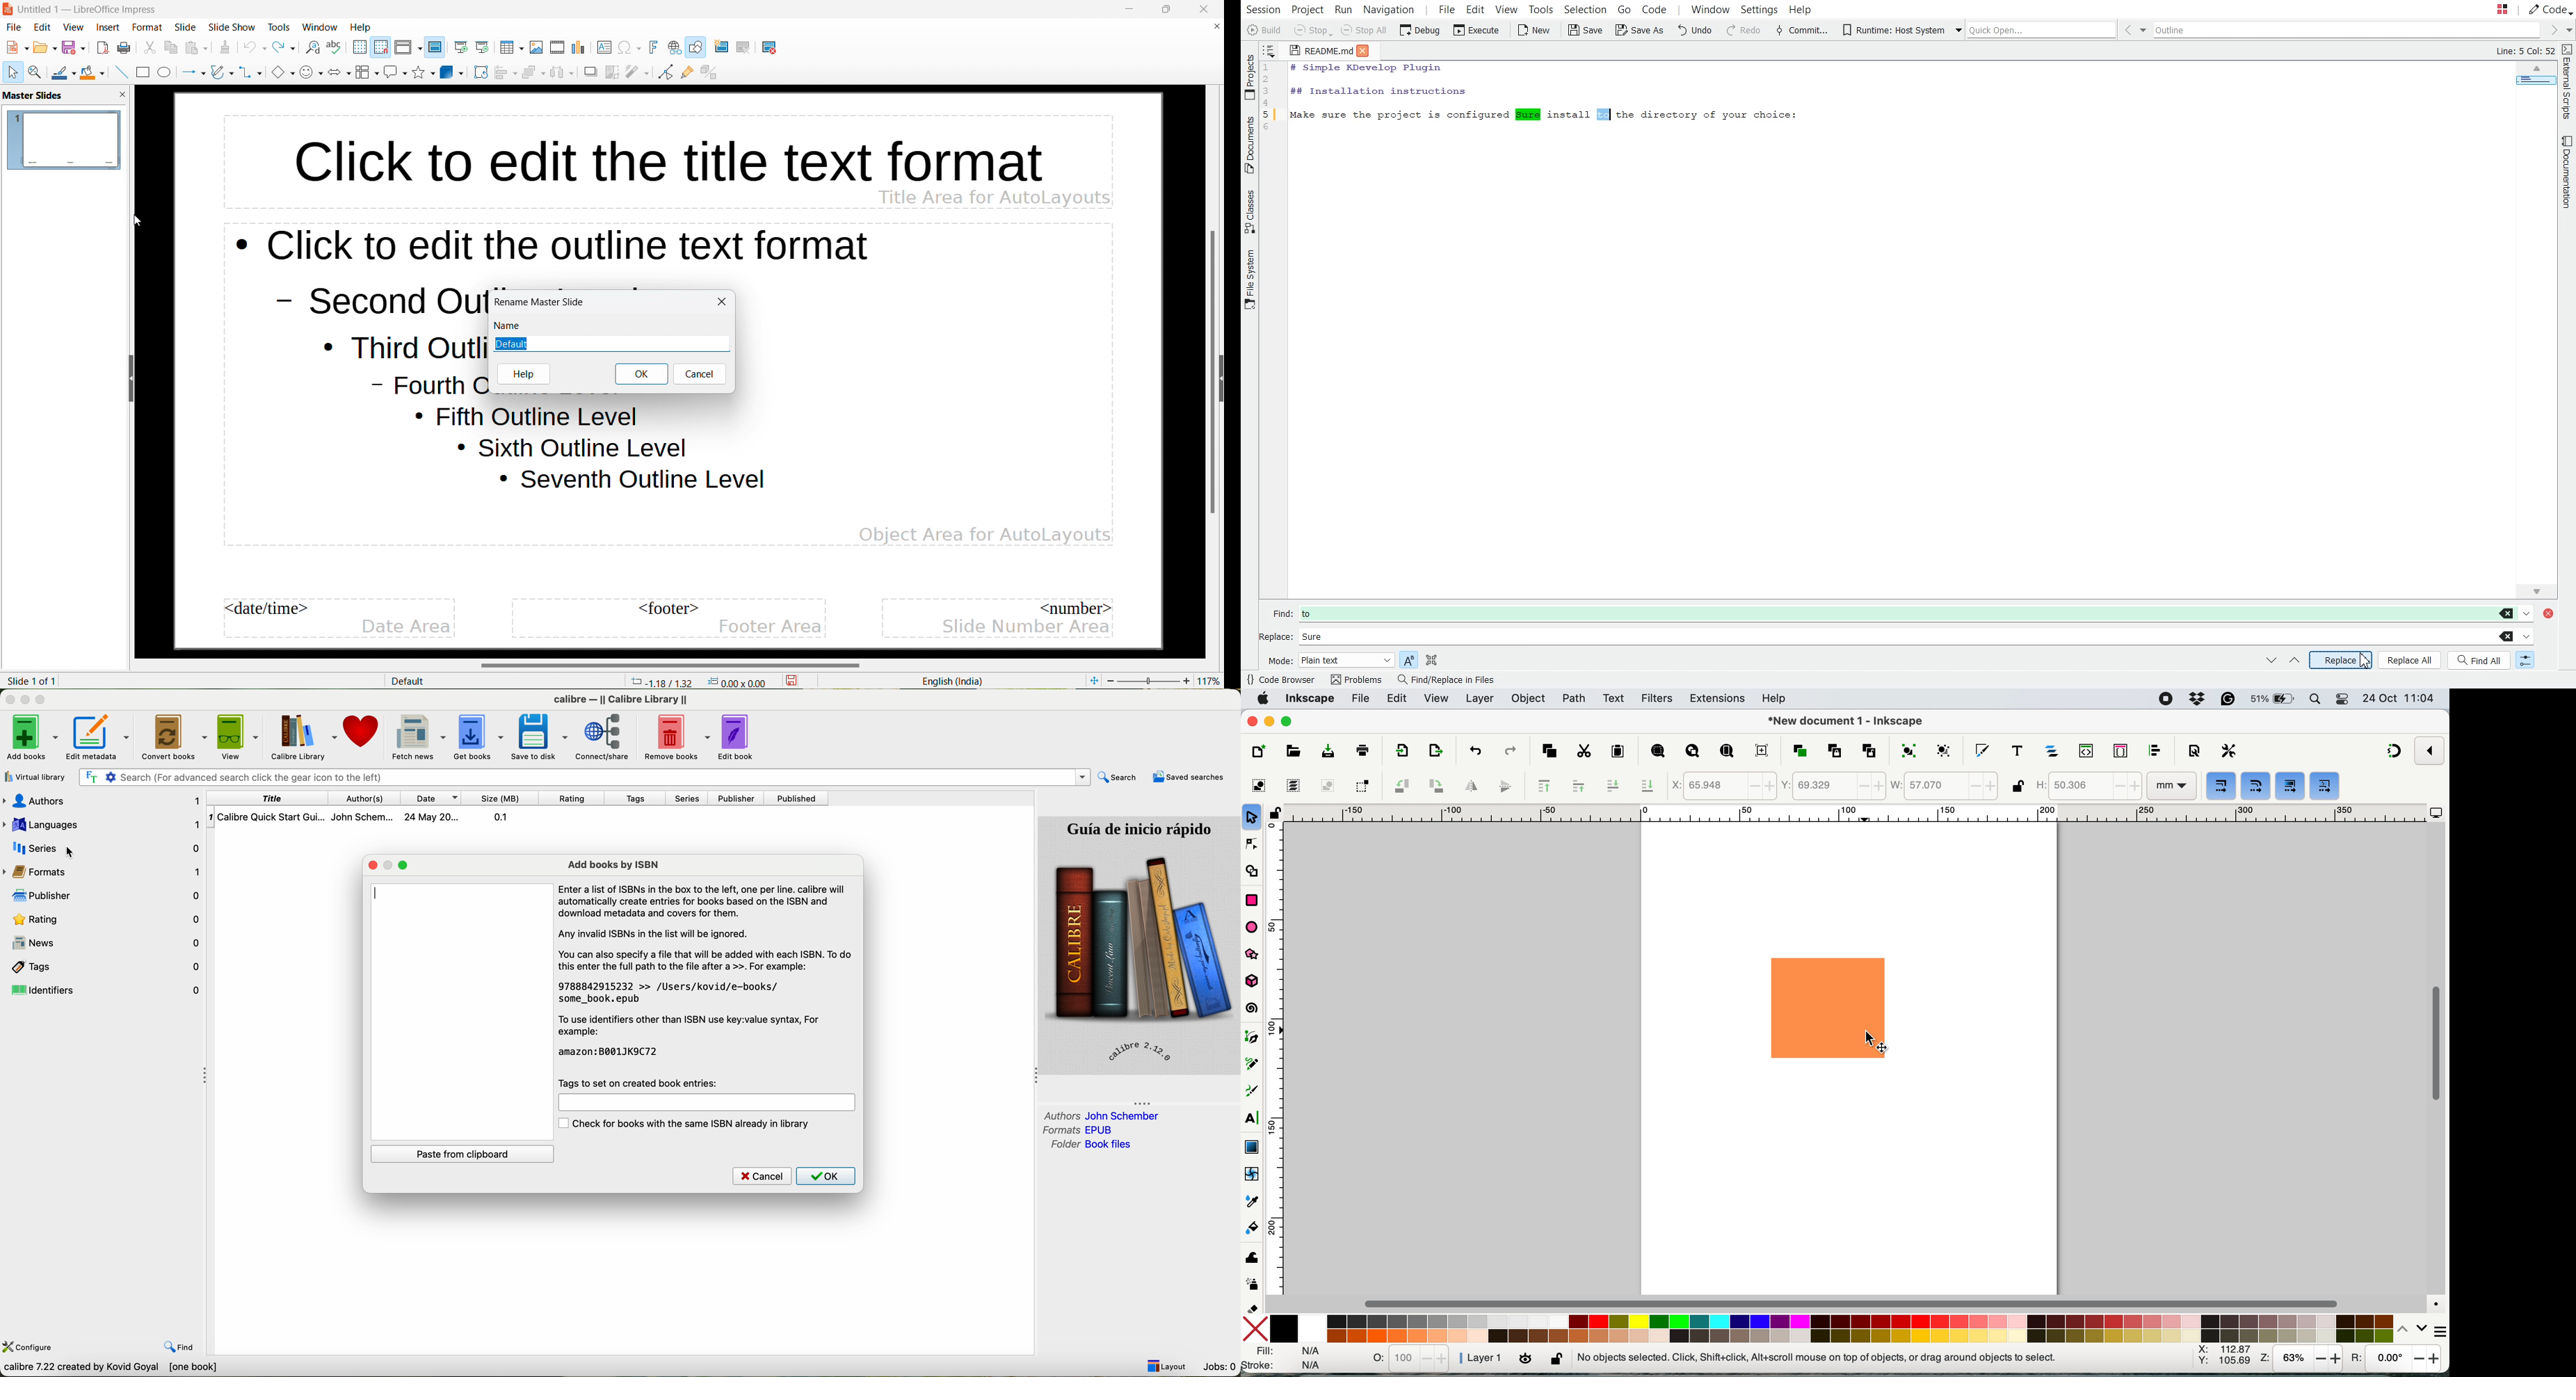  Describe the element at coordinates (72, 27) in the screenshot. I see `view` at that location.